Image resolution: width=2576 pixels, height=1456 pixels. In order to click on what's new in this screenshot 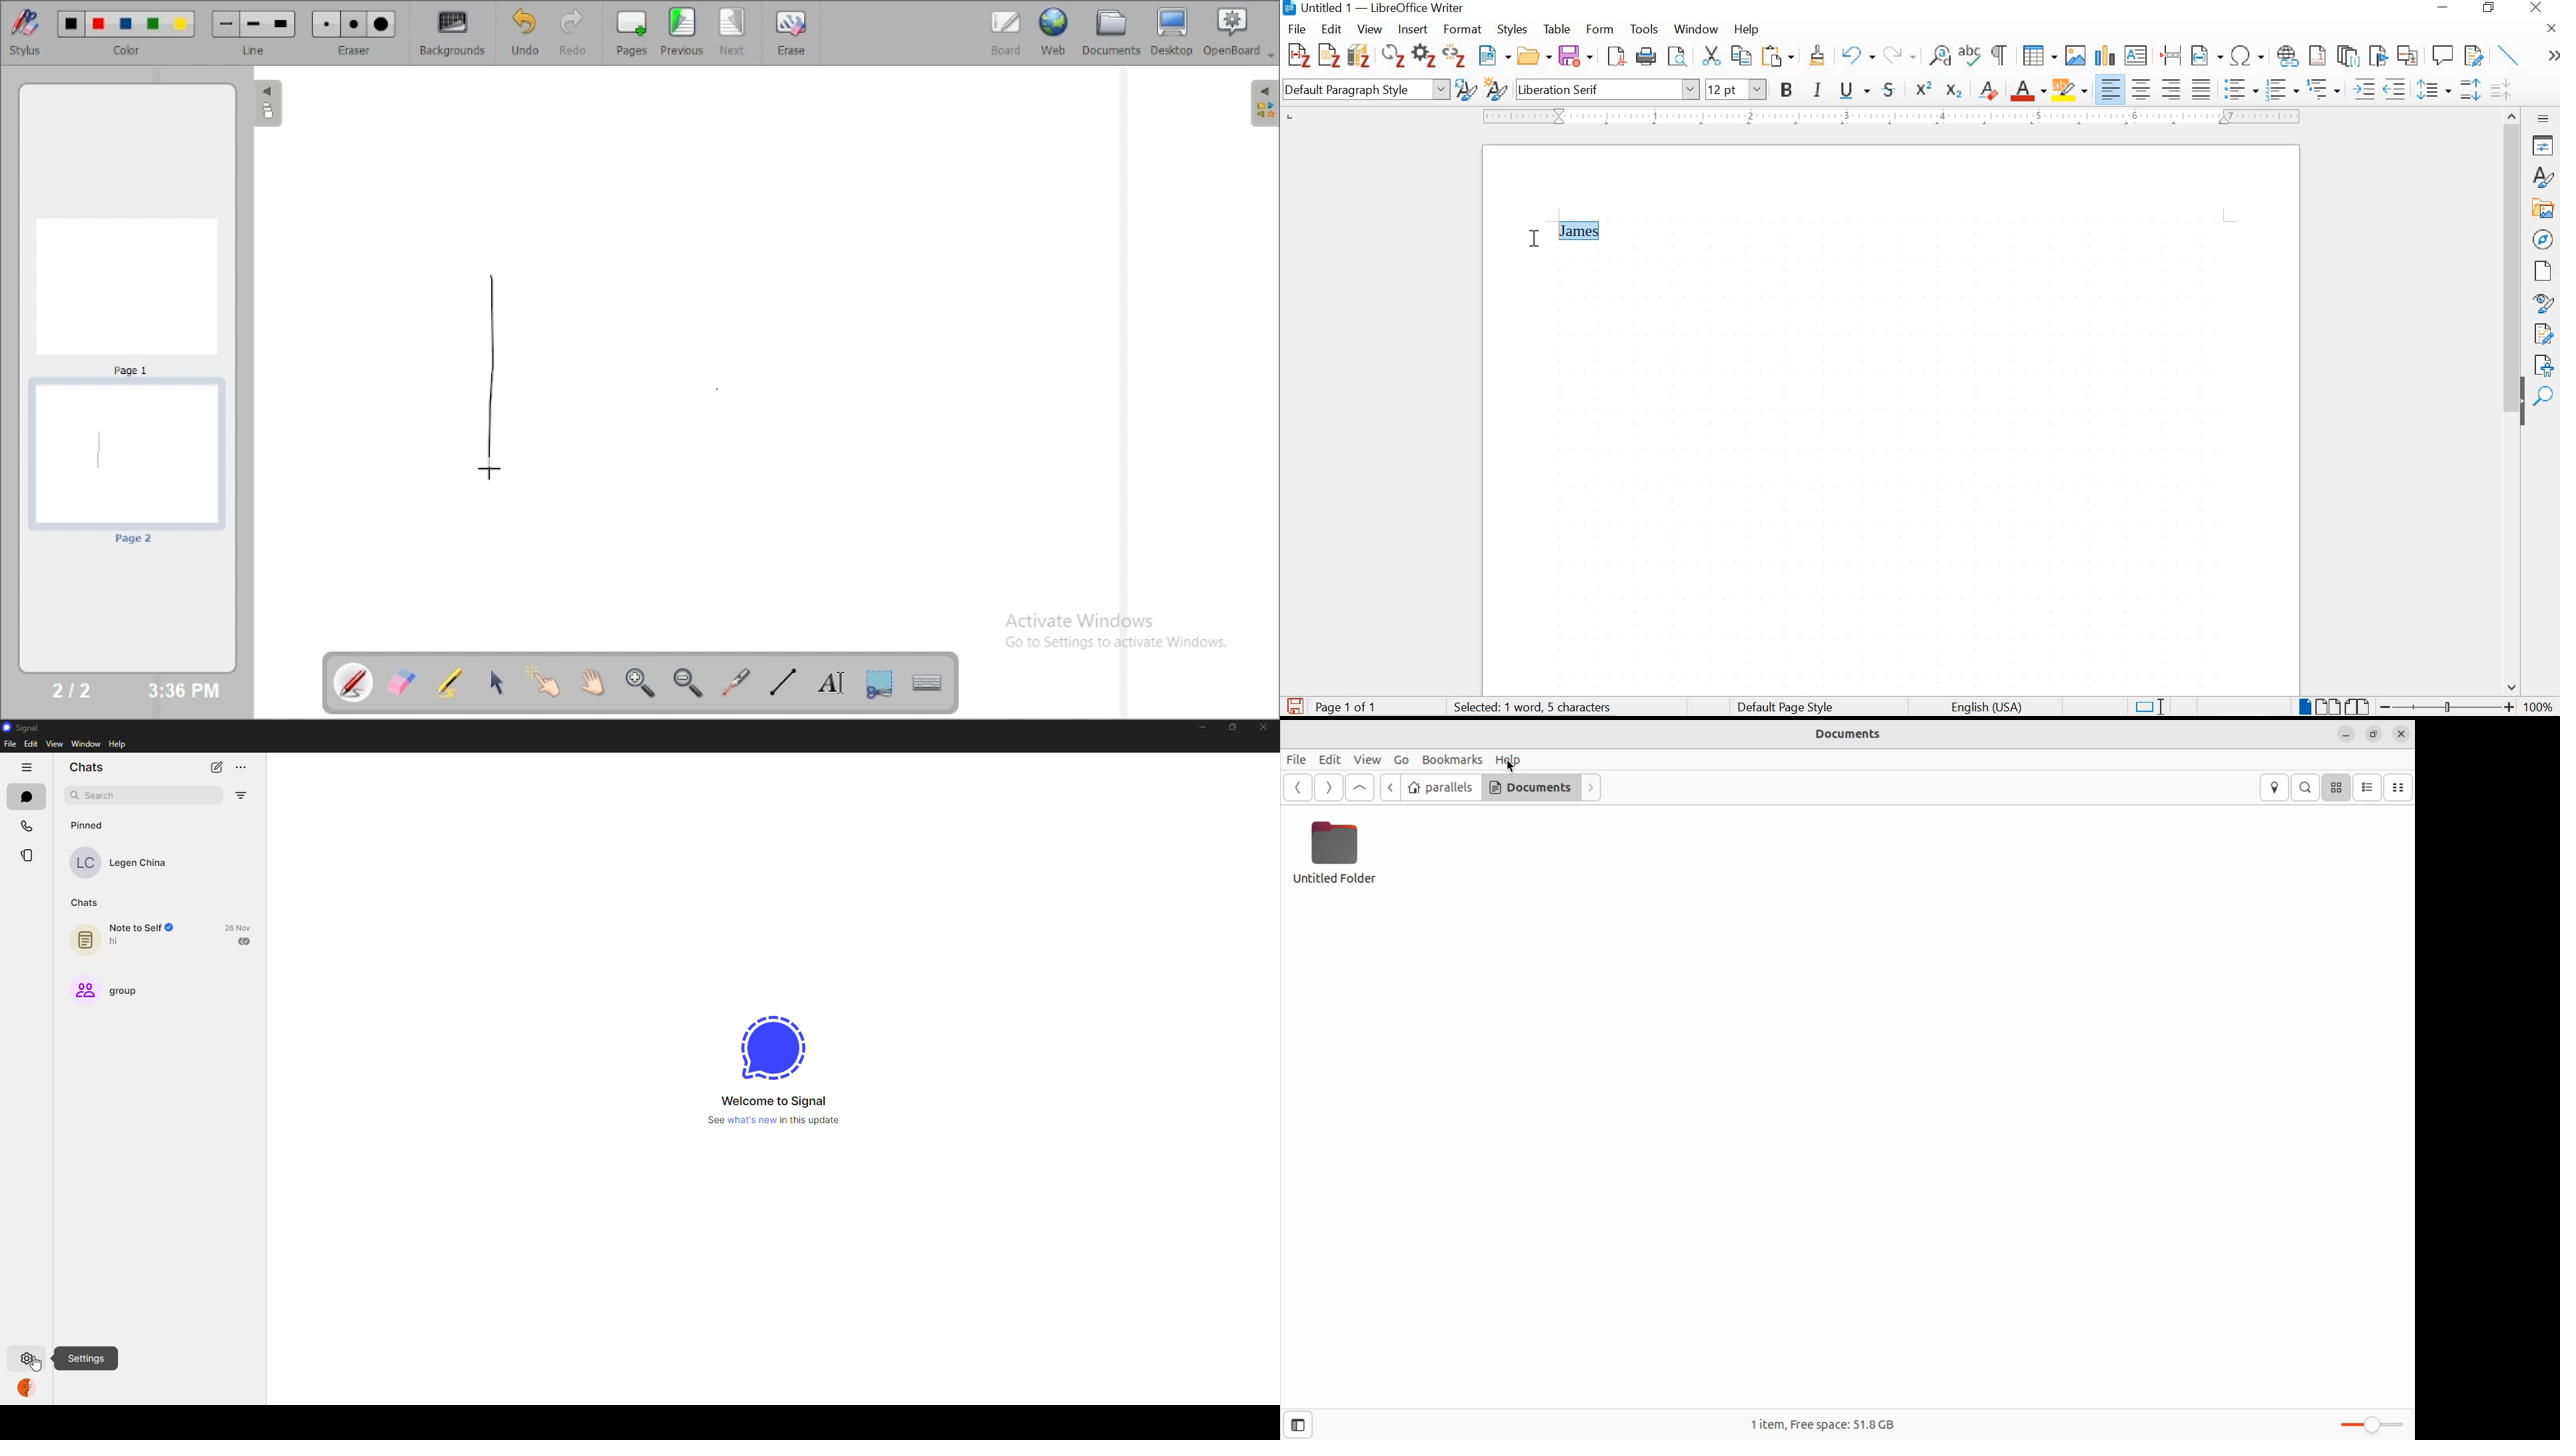, I will do `click(773, 1121)`.